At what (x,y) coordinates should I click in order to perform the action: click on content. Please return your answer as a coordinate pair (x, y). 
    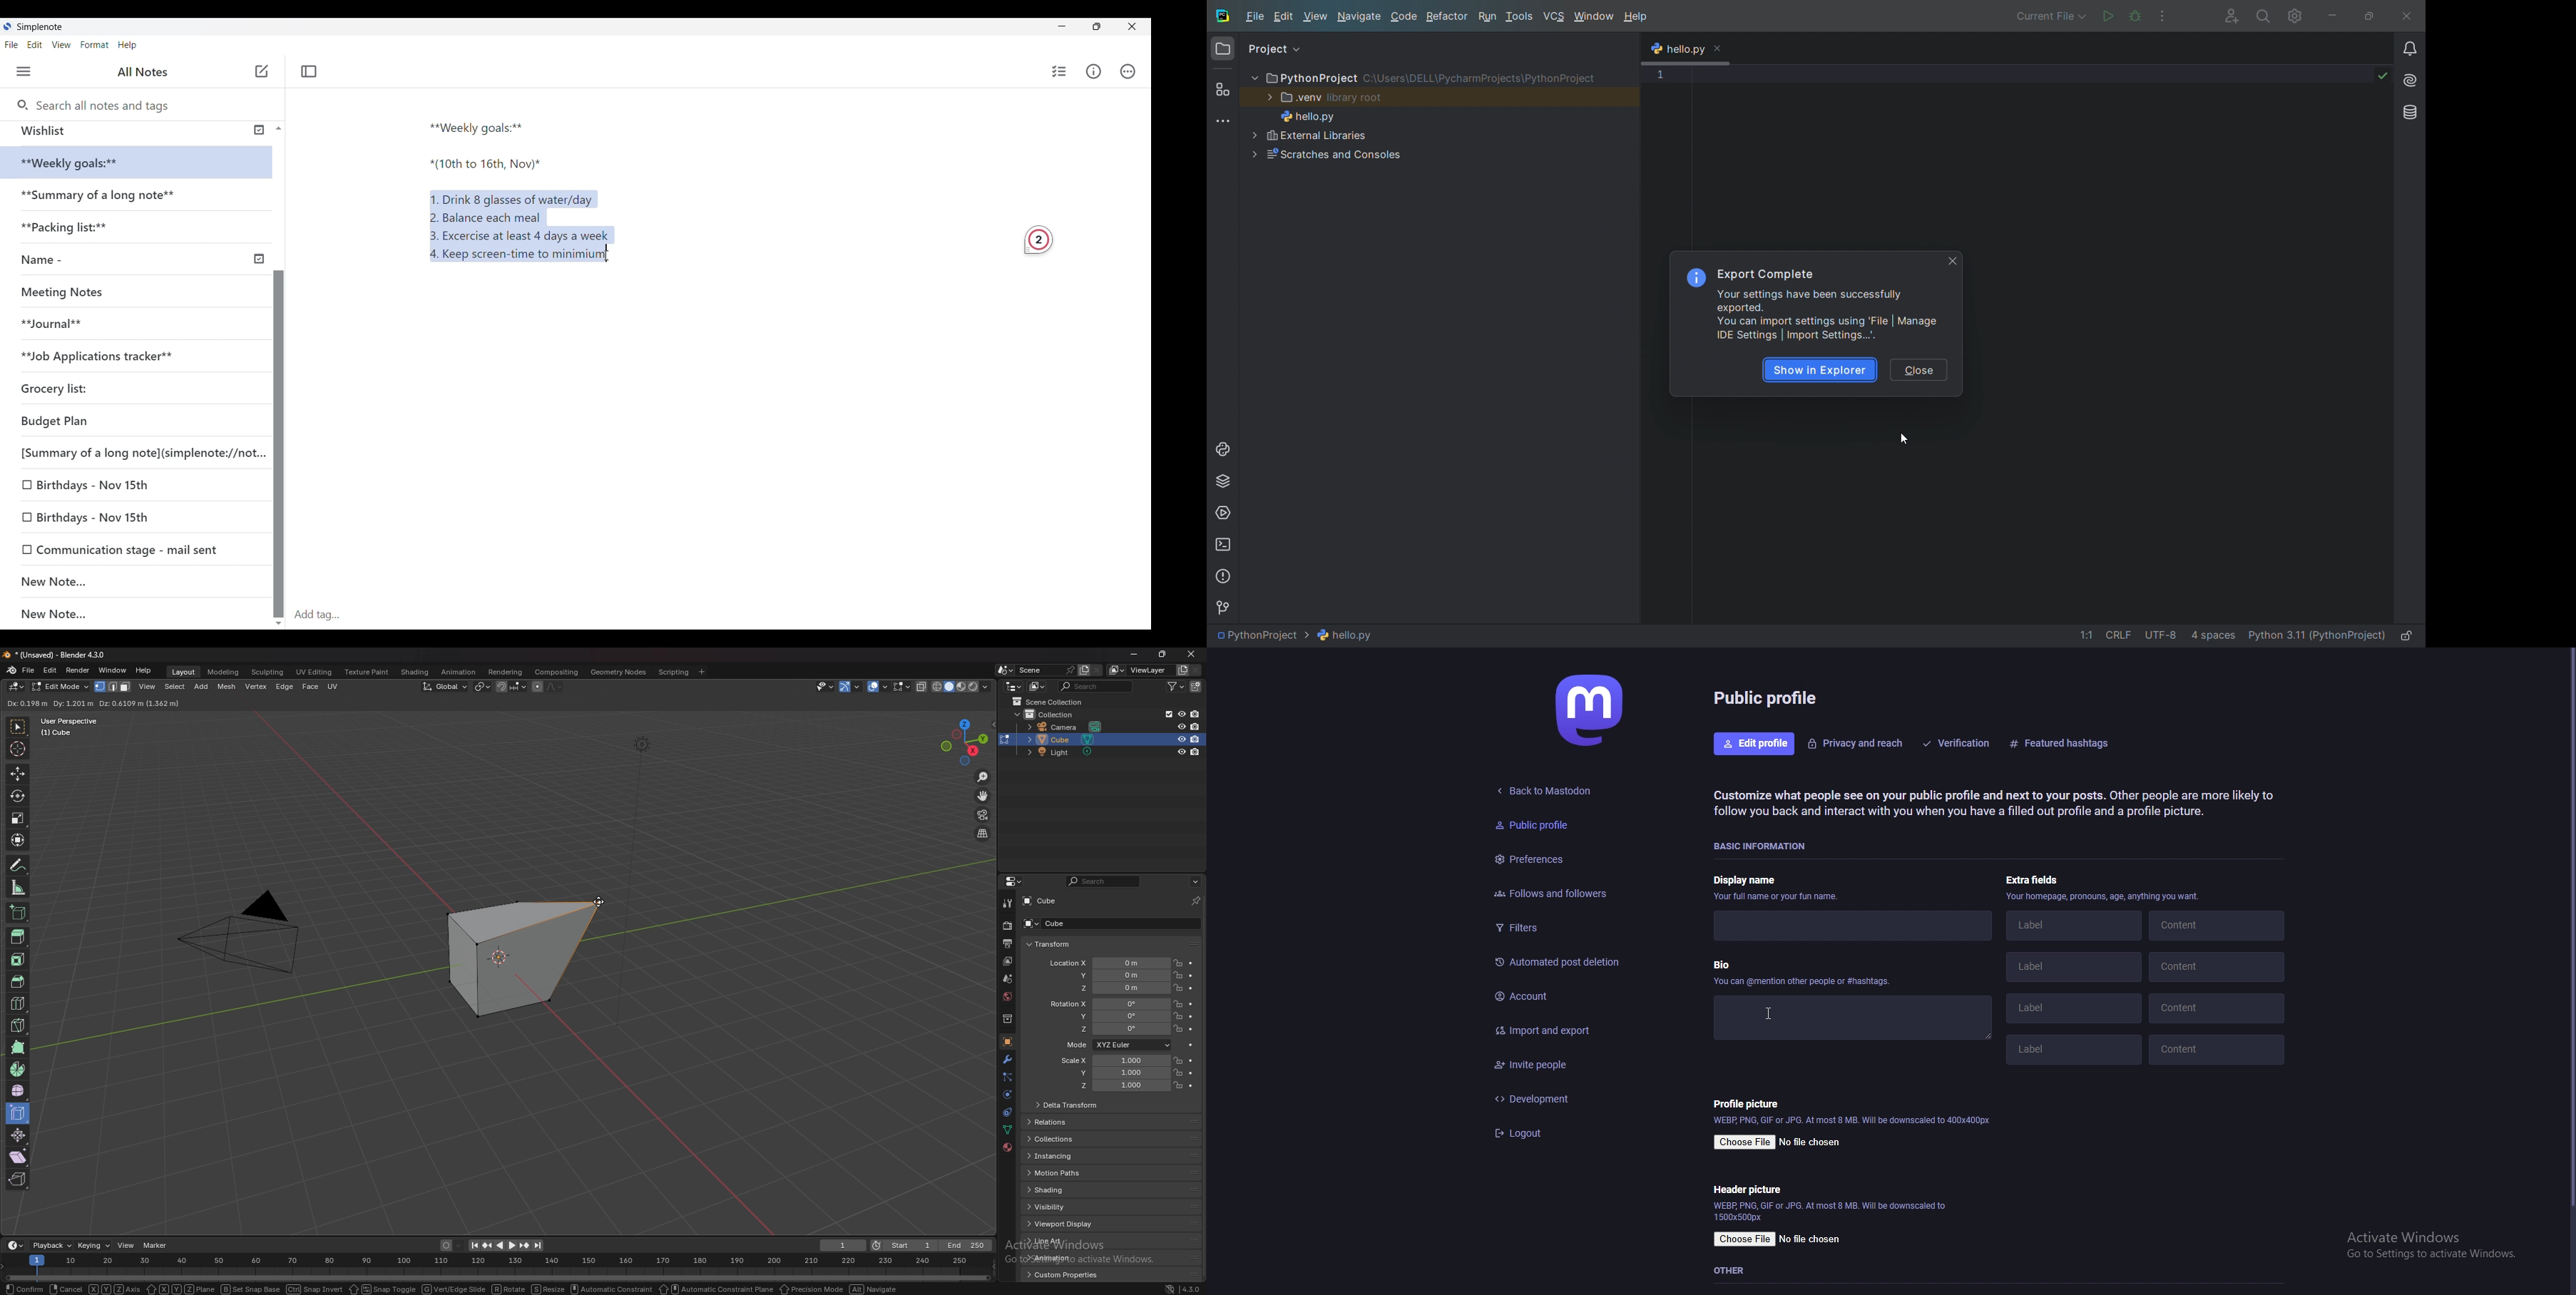
    Looking at the image, I should click on (2218, 1008).